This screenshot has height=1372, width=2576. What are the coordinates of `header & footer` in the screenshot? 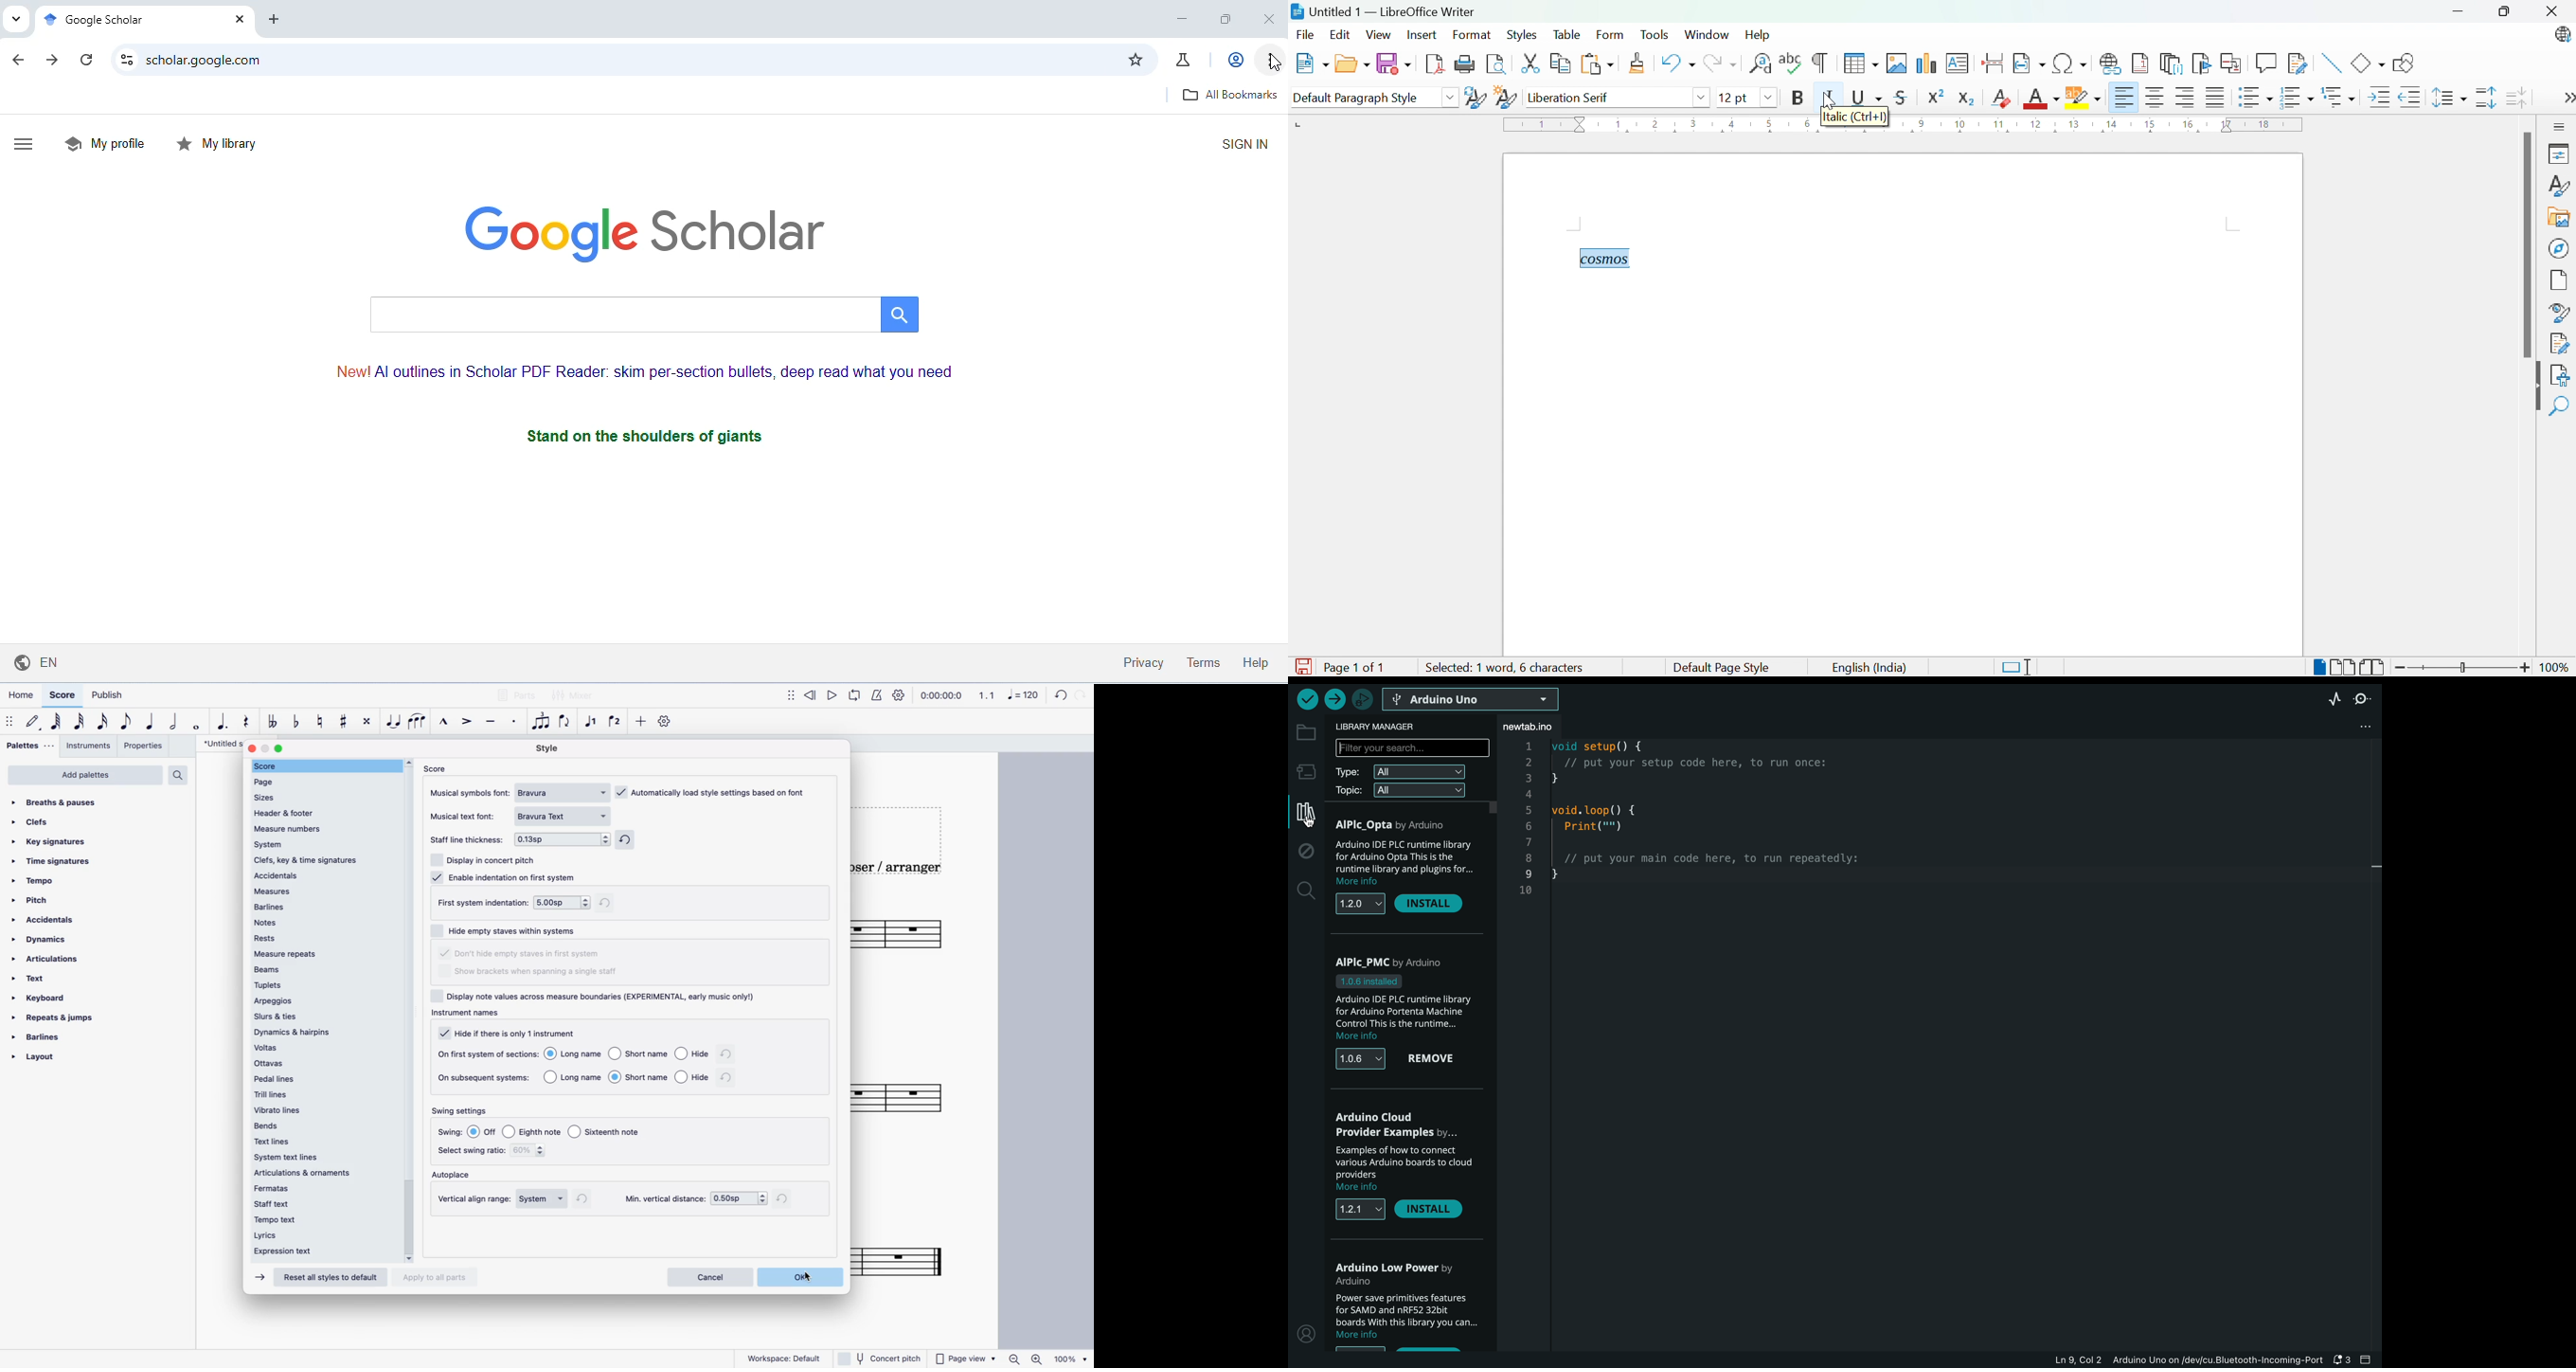 It's located at (324, 812).